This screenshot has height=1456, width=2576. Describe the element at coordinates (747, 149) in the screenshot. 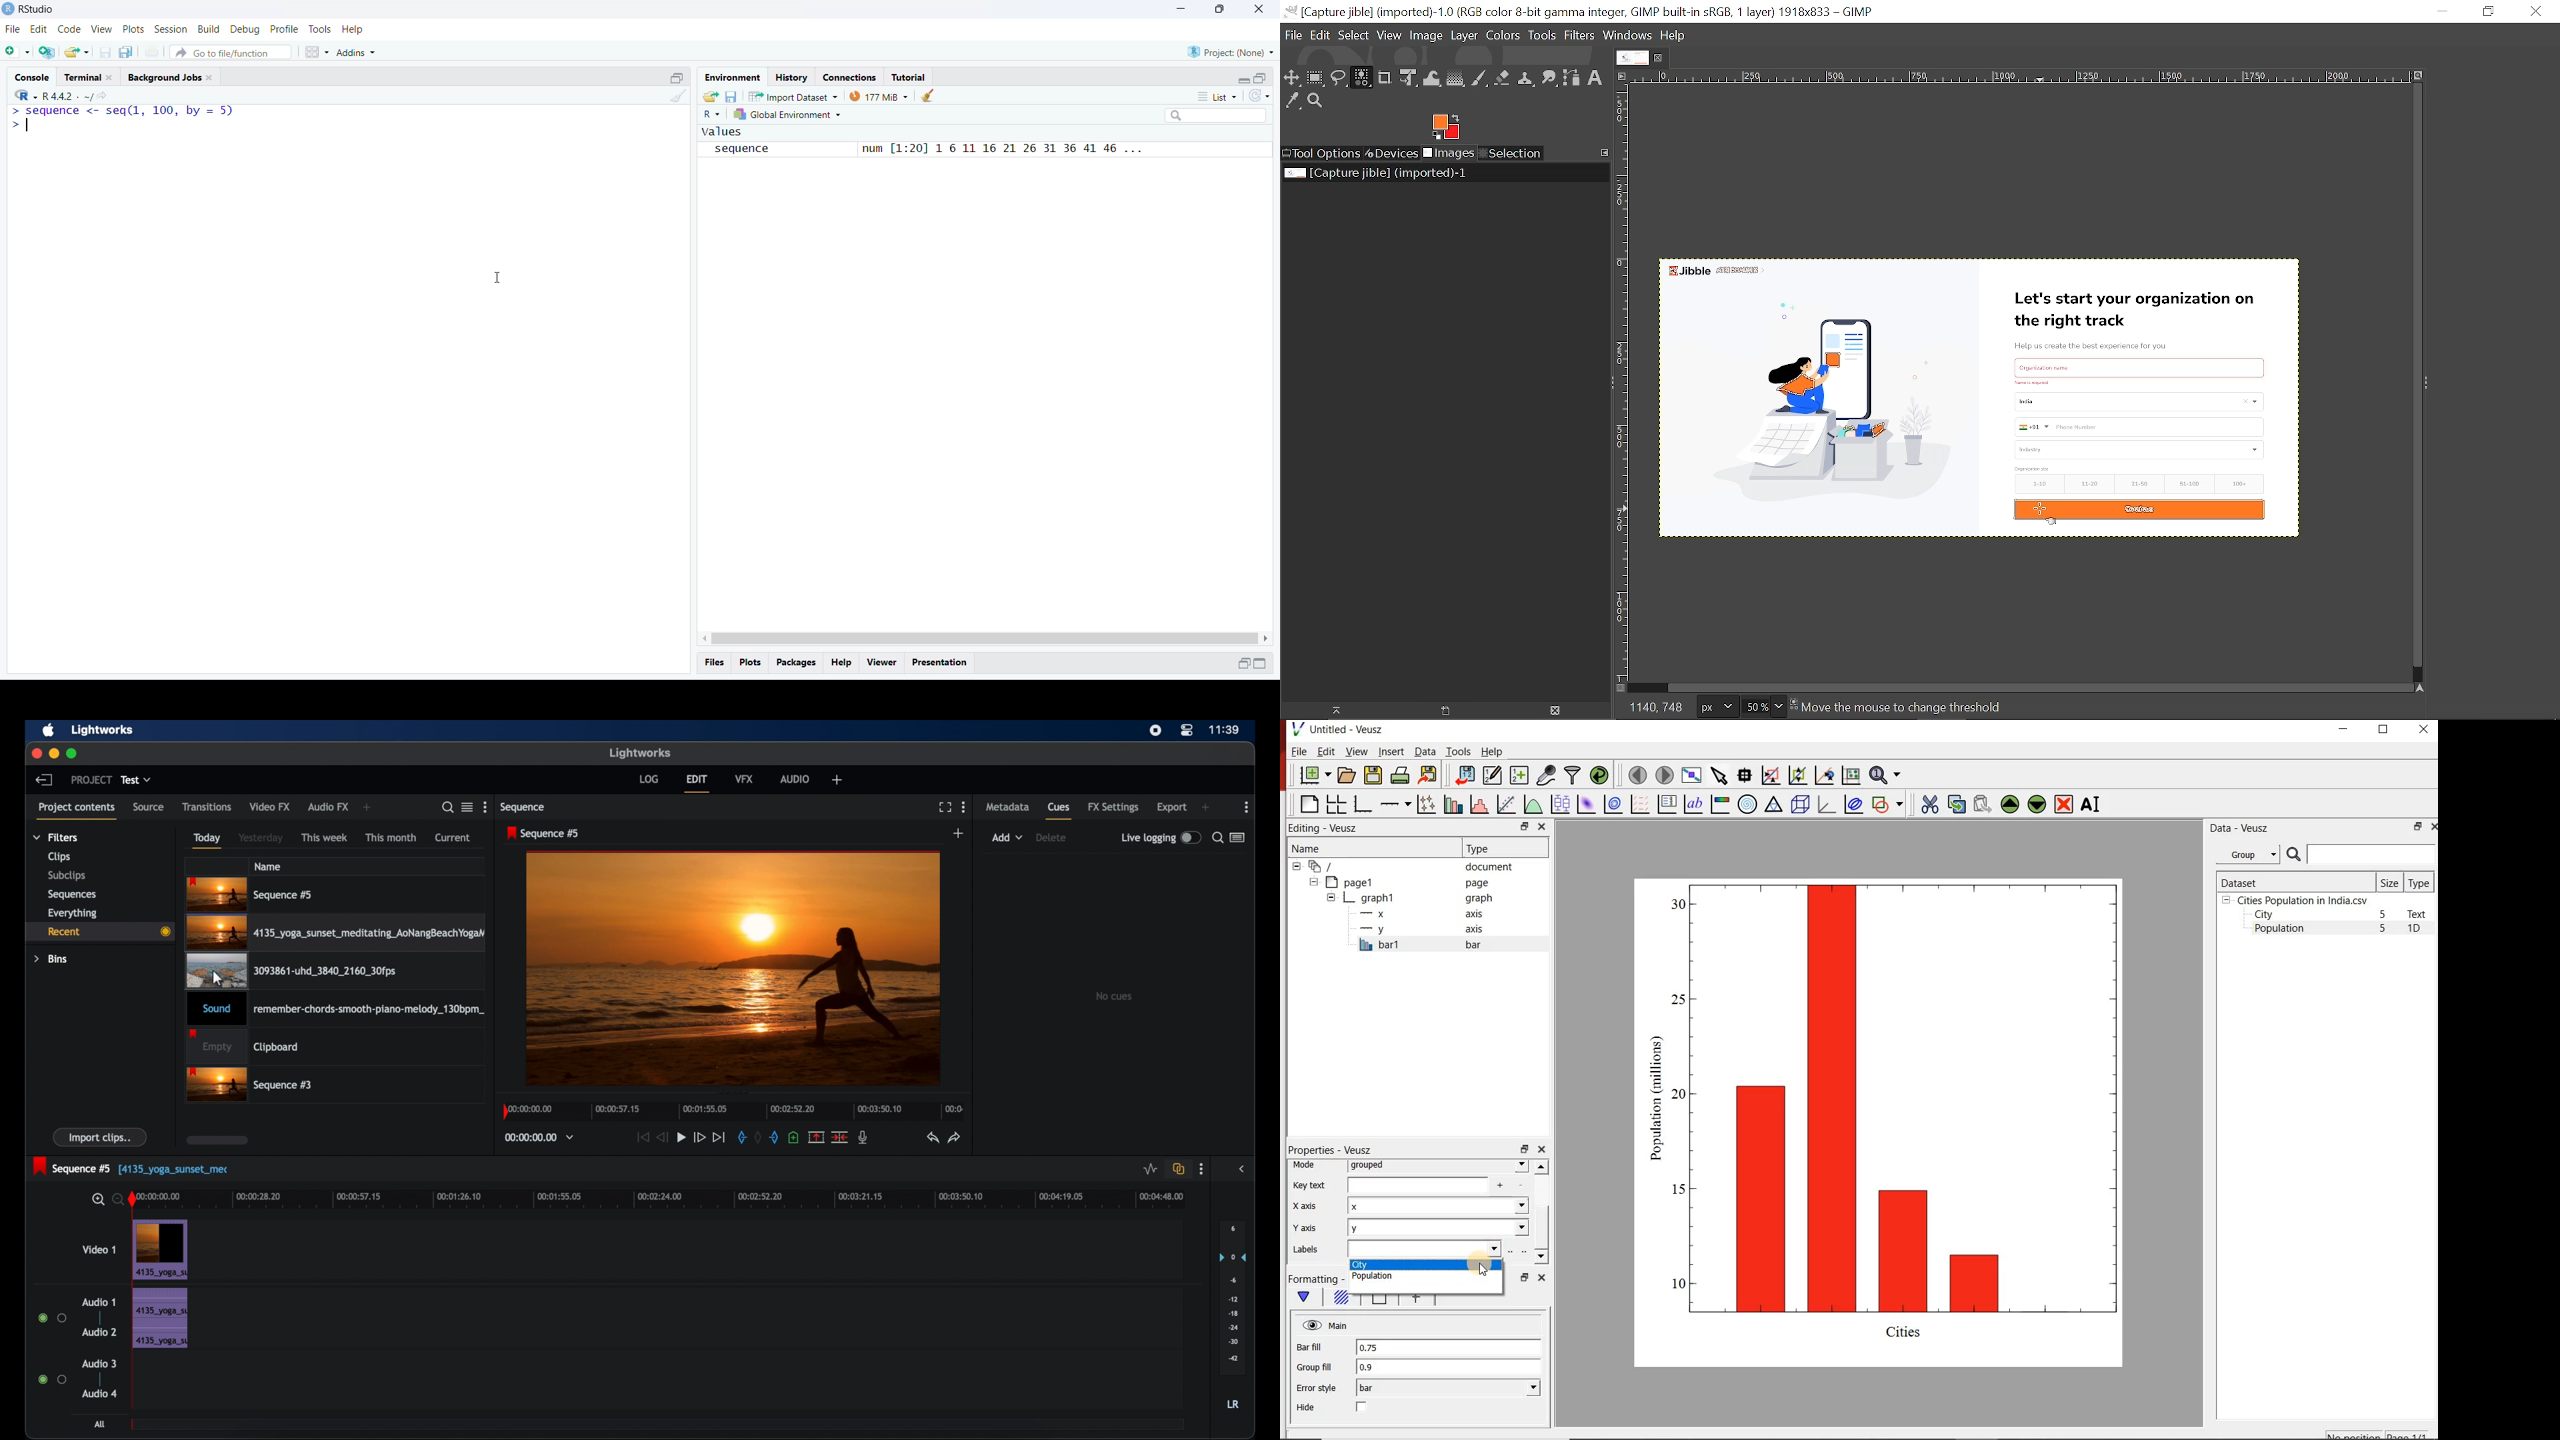

I see `sequence` at that location.